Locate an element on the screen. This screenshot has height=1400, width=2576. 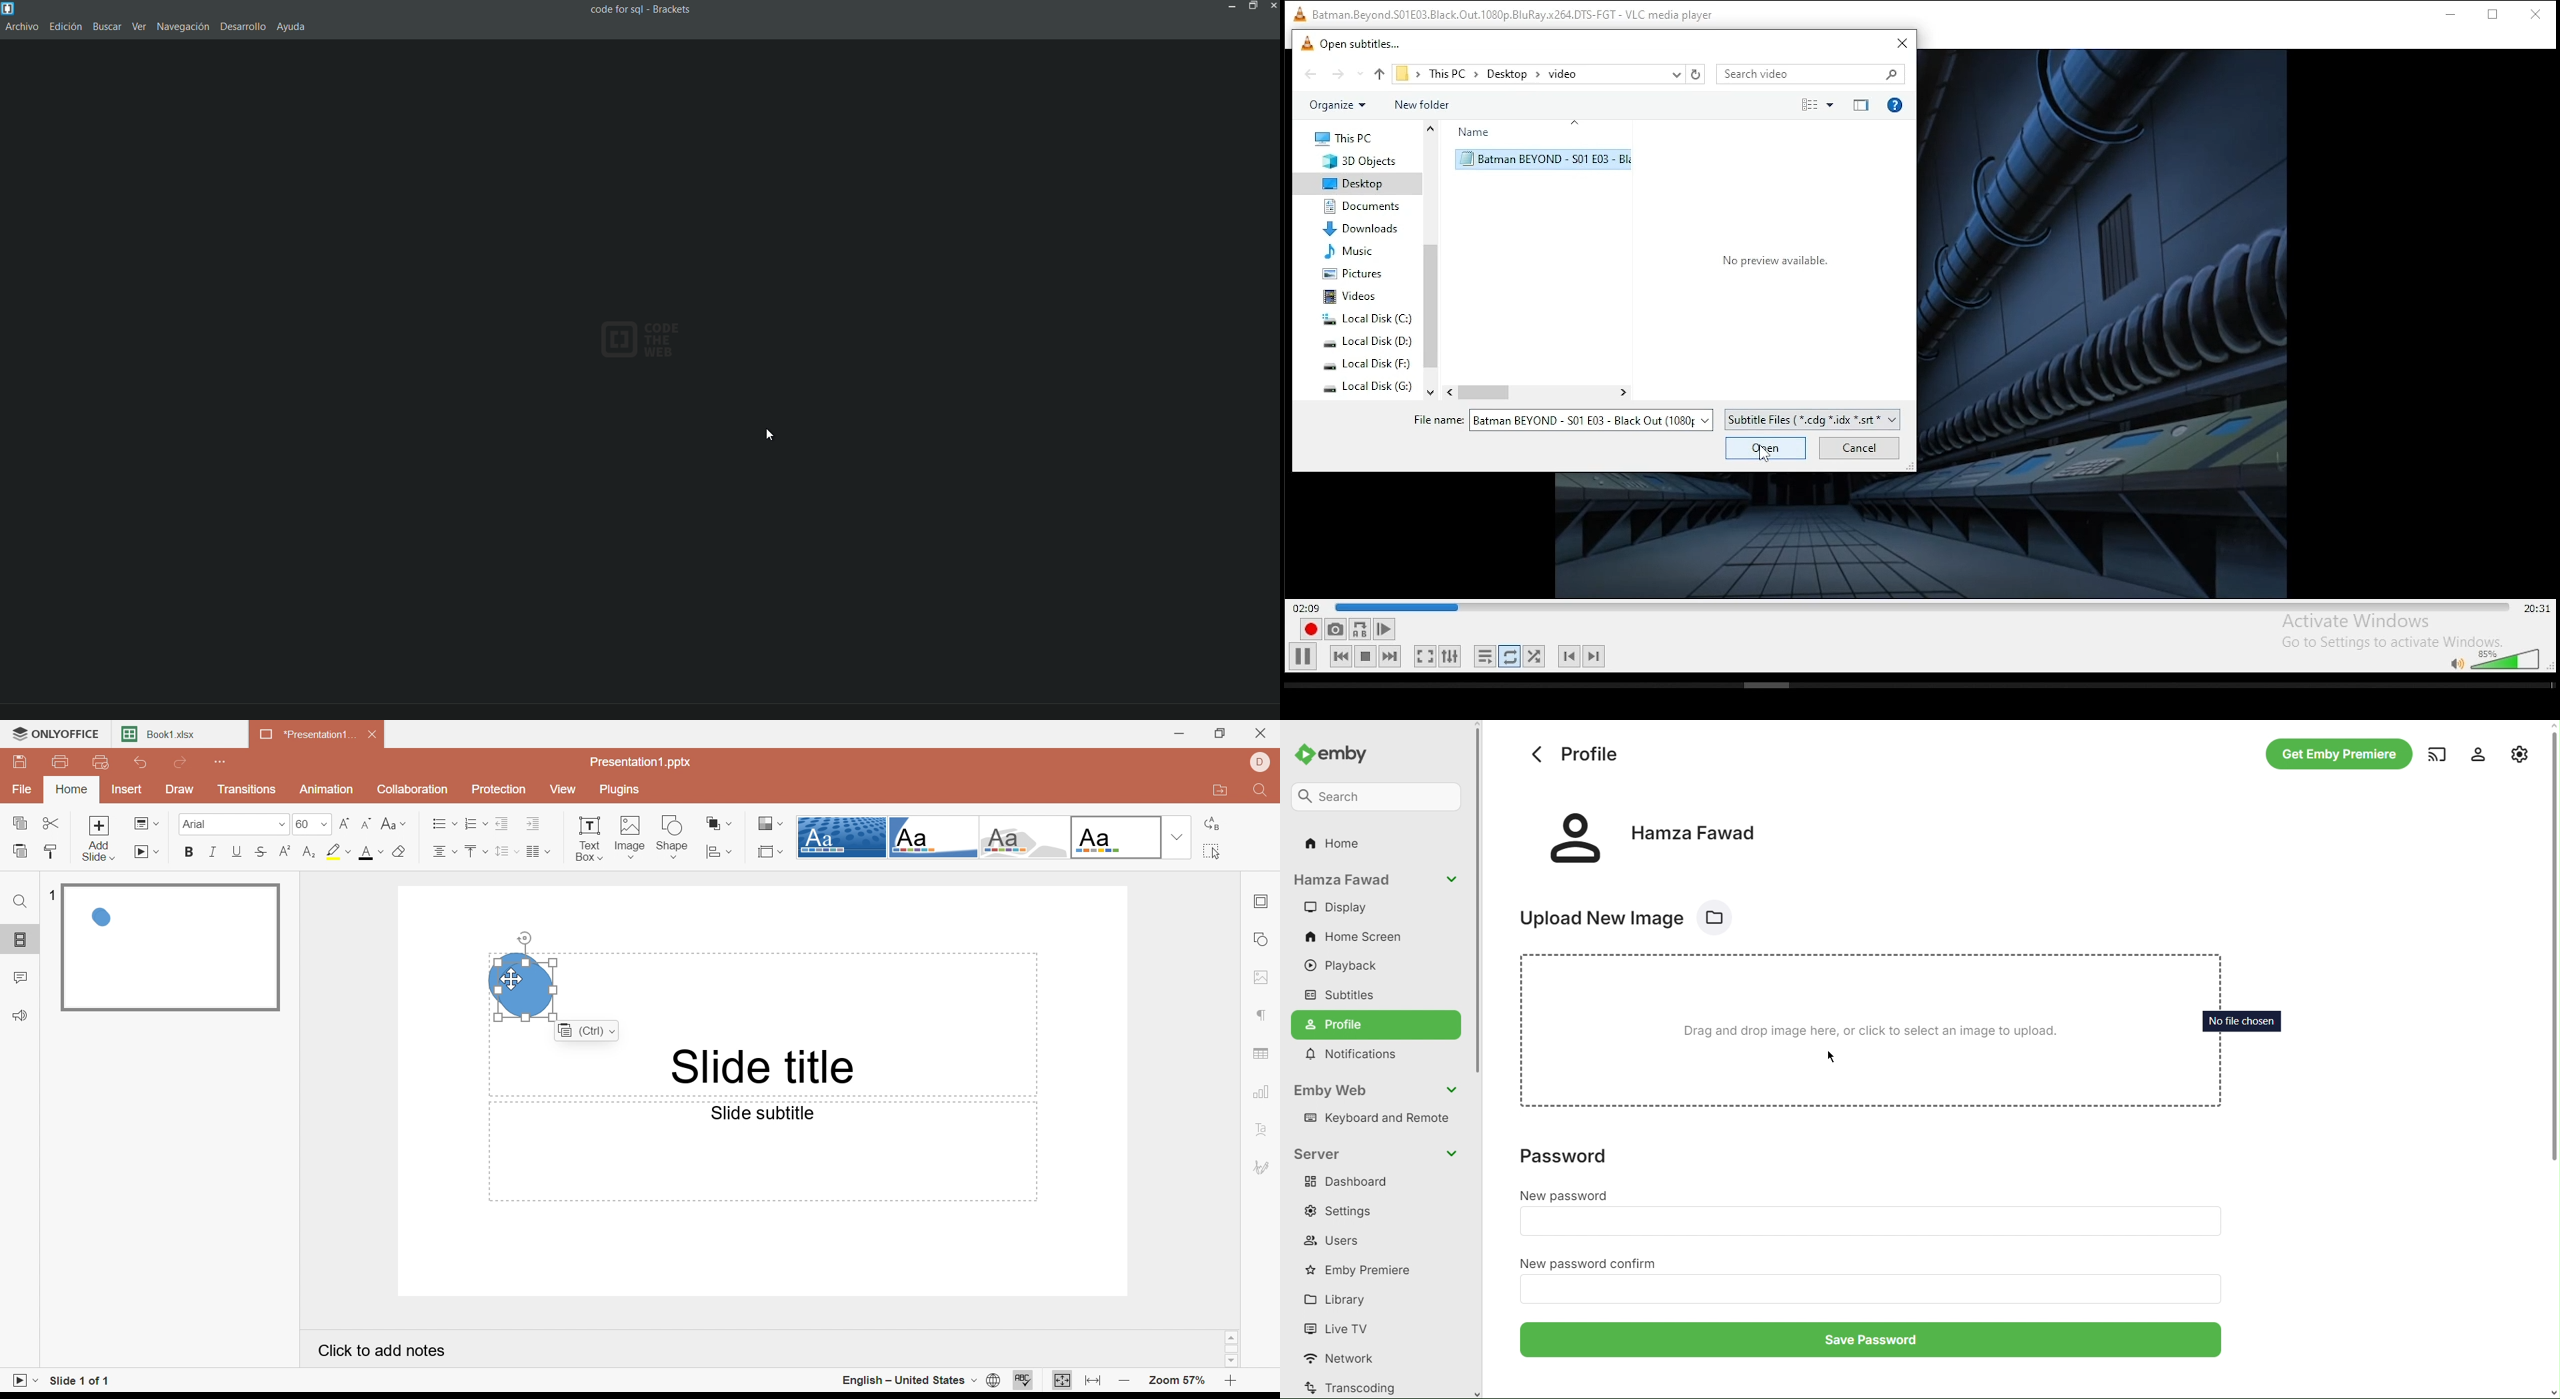
Zoom out is located at coordinates (1126, 1383).